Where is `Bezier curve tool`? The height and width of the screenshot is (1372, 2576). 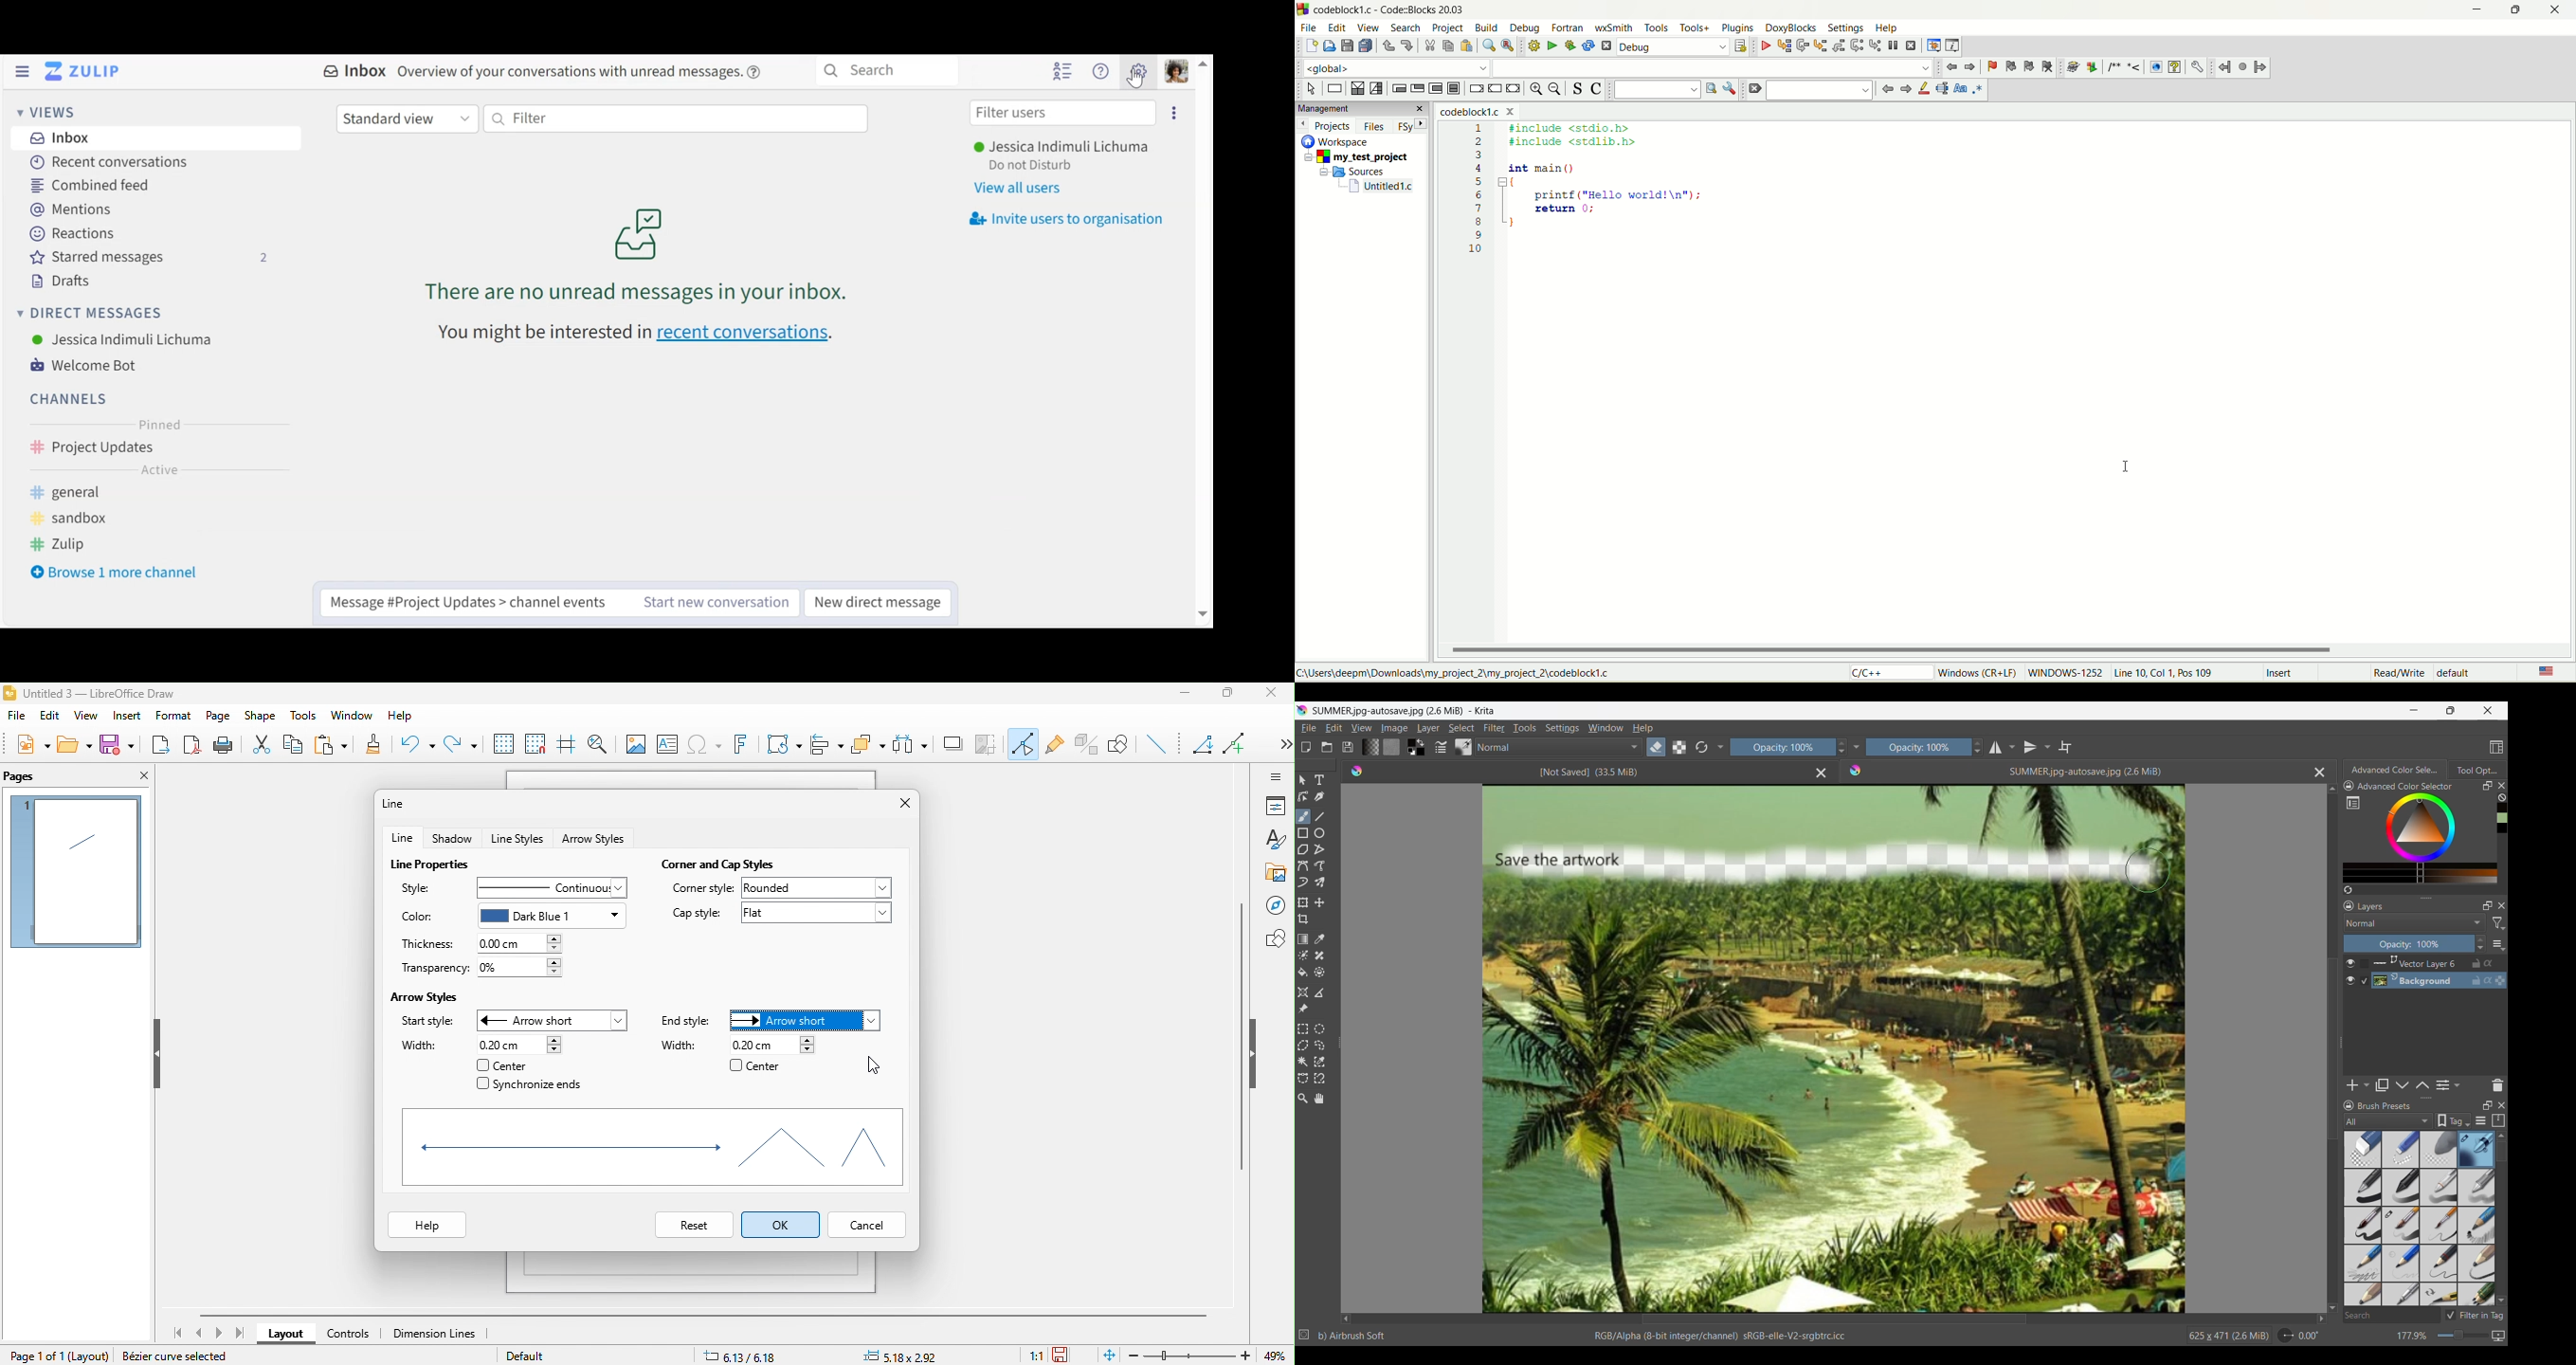 Bezier curve tool is located at coordinates (1303, 866).